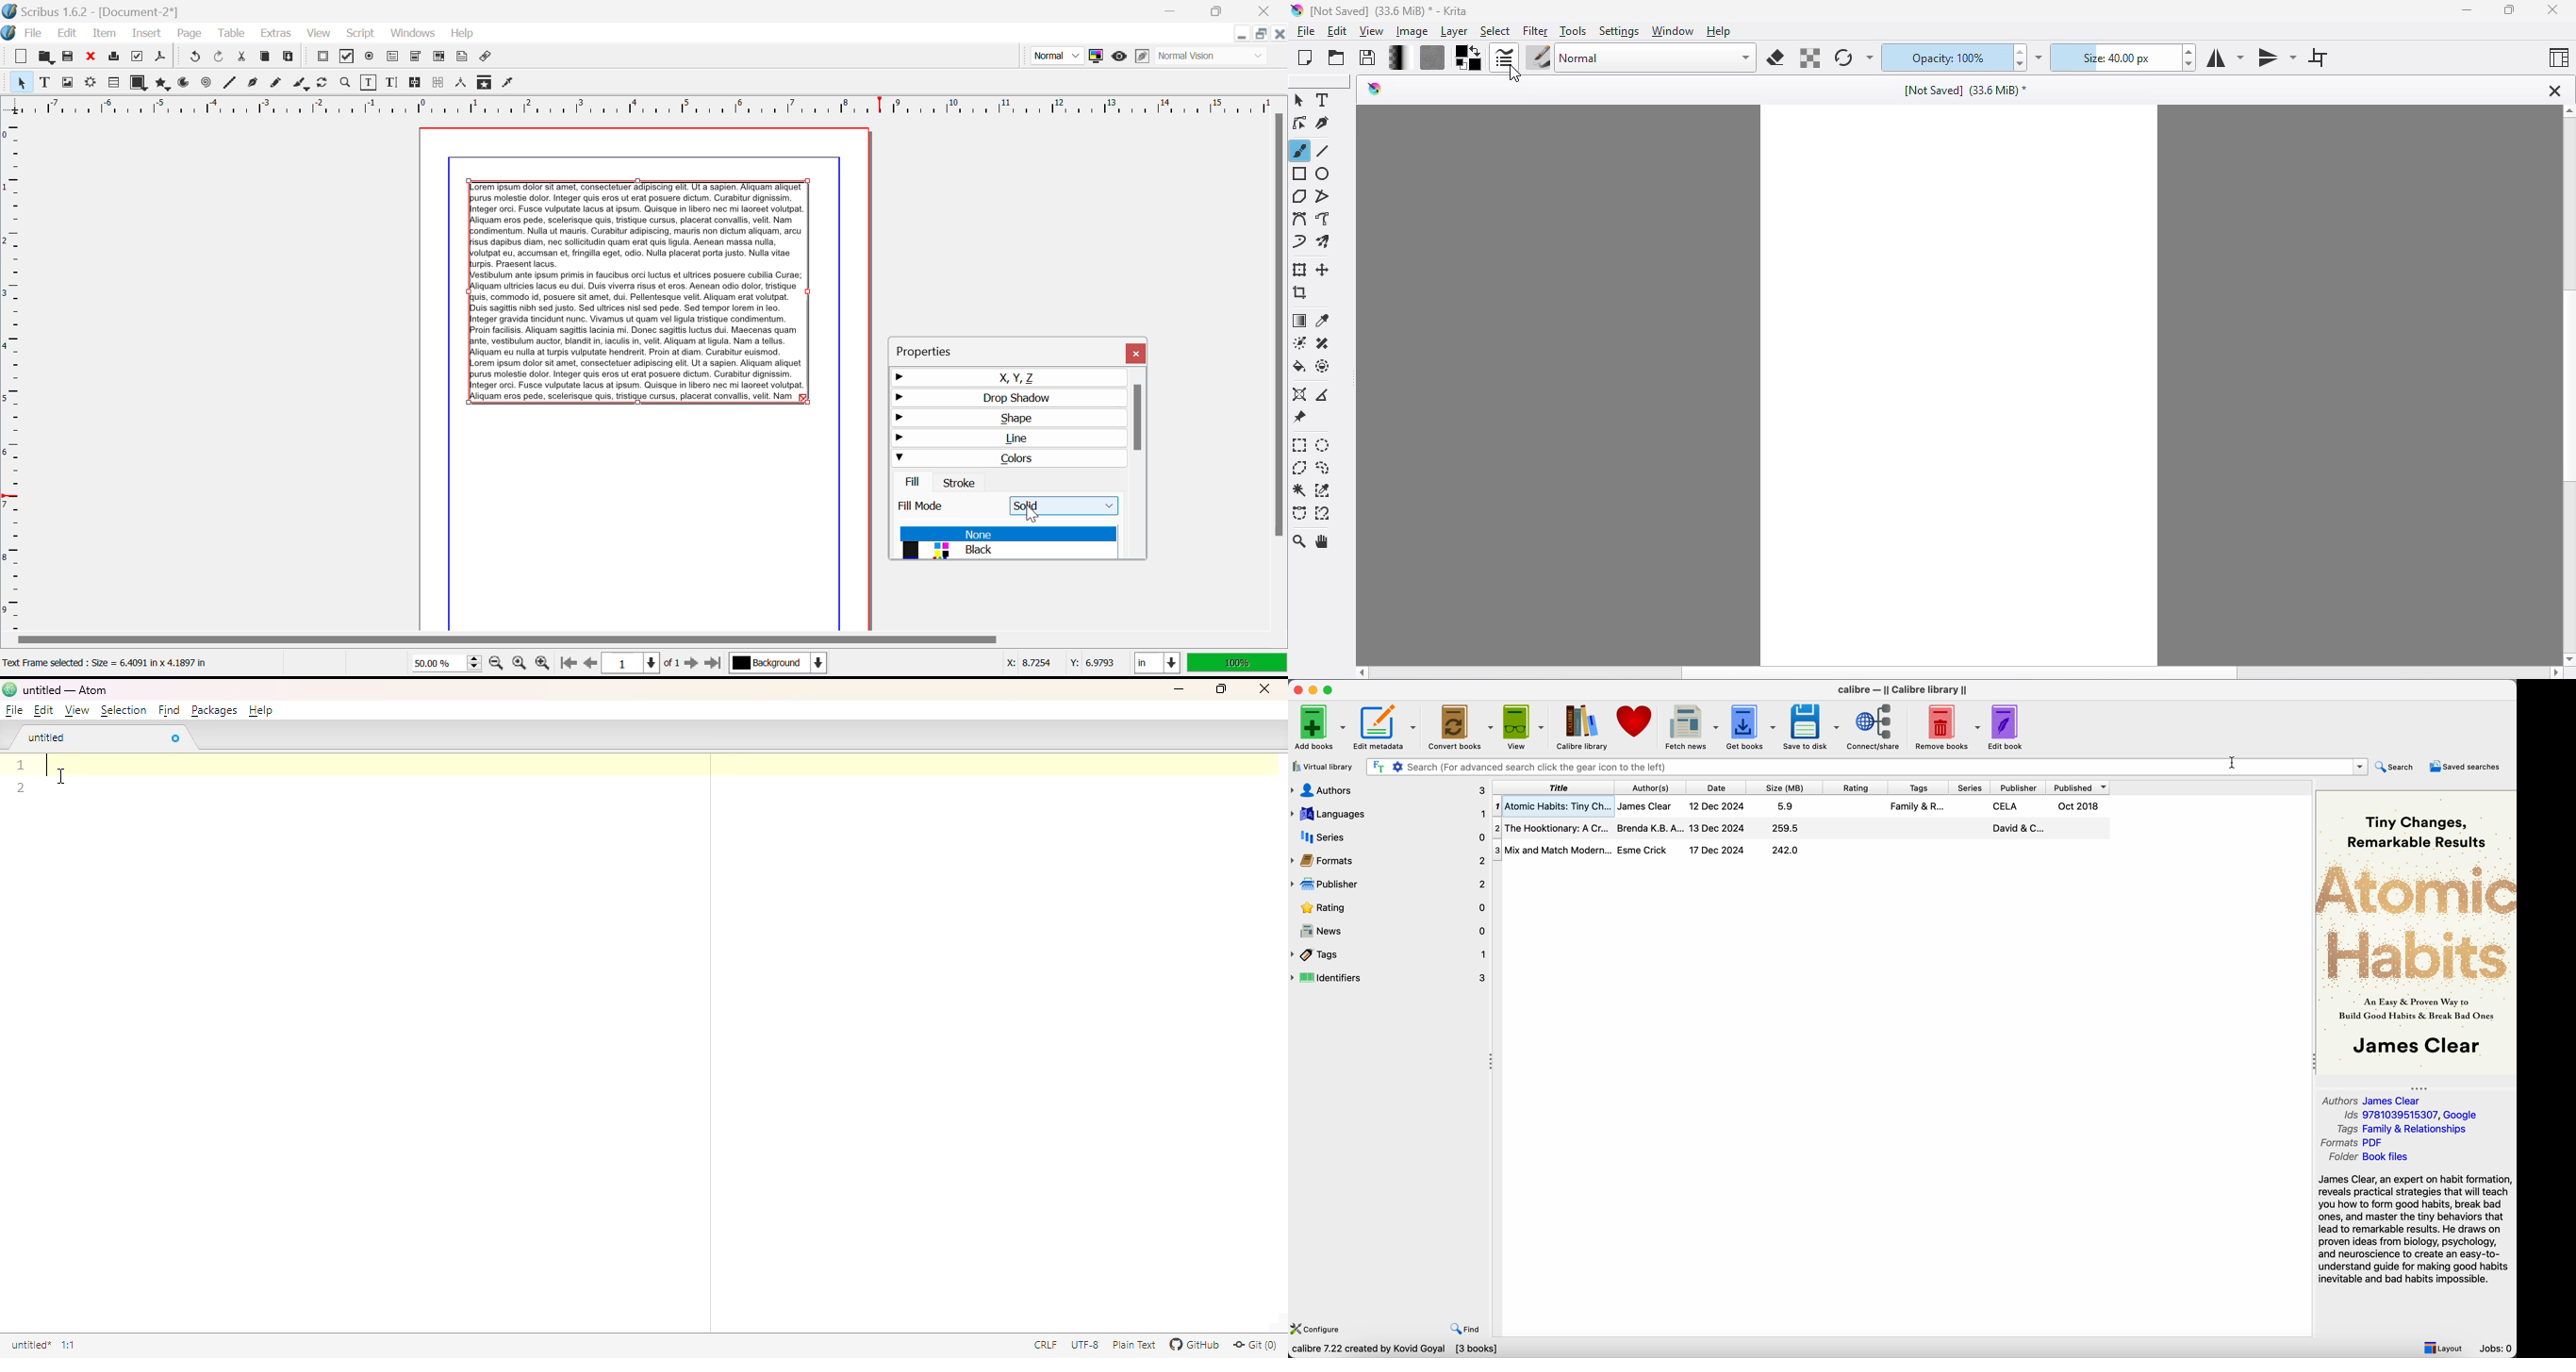  Describe the element at coordinates (2412, 1115) in the screenshot. I see `Ids 9781039515307, Google` at that location.